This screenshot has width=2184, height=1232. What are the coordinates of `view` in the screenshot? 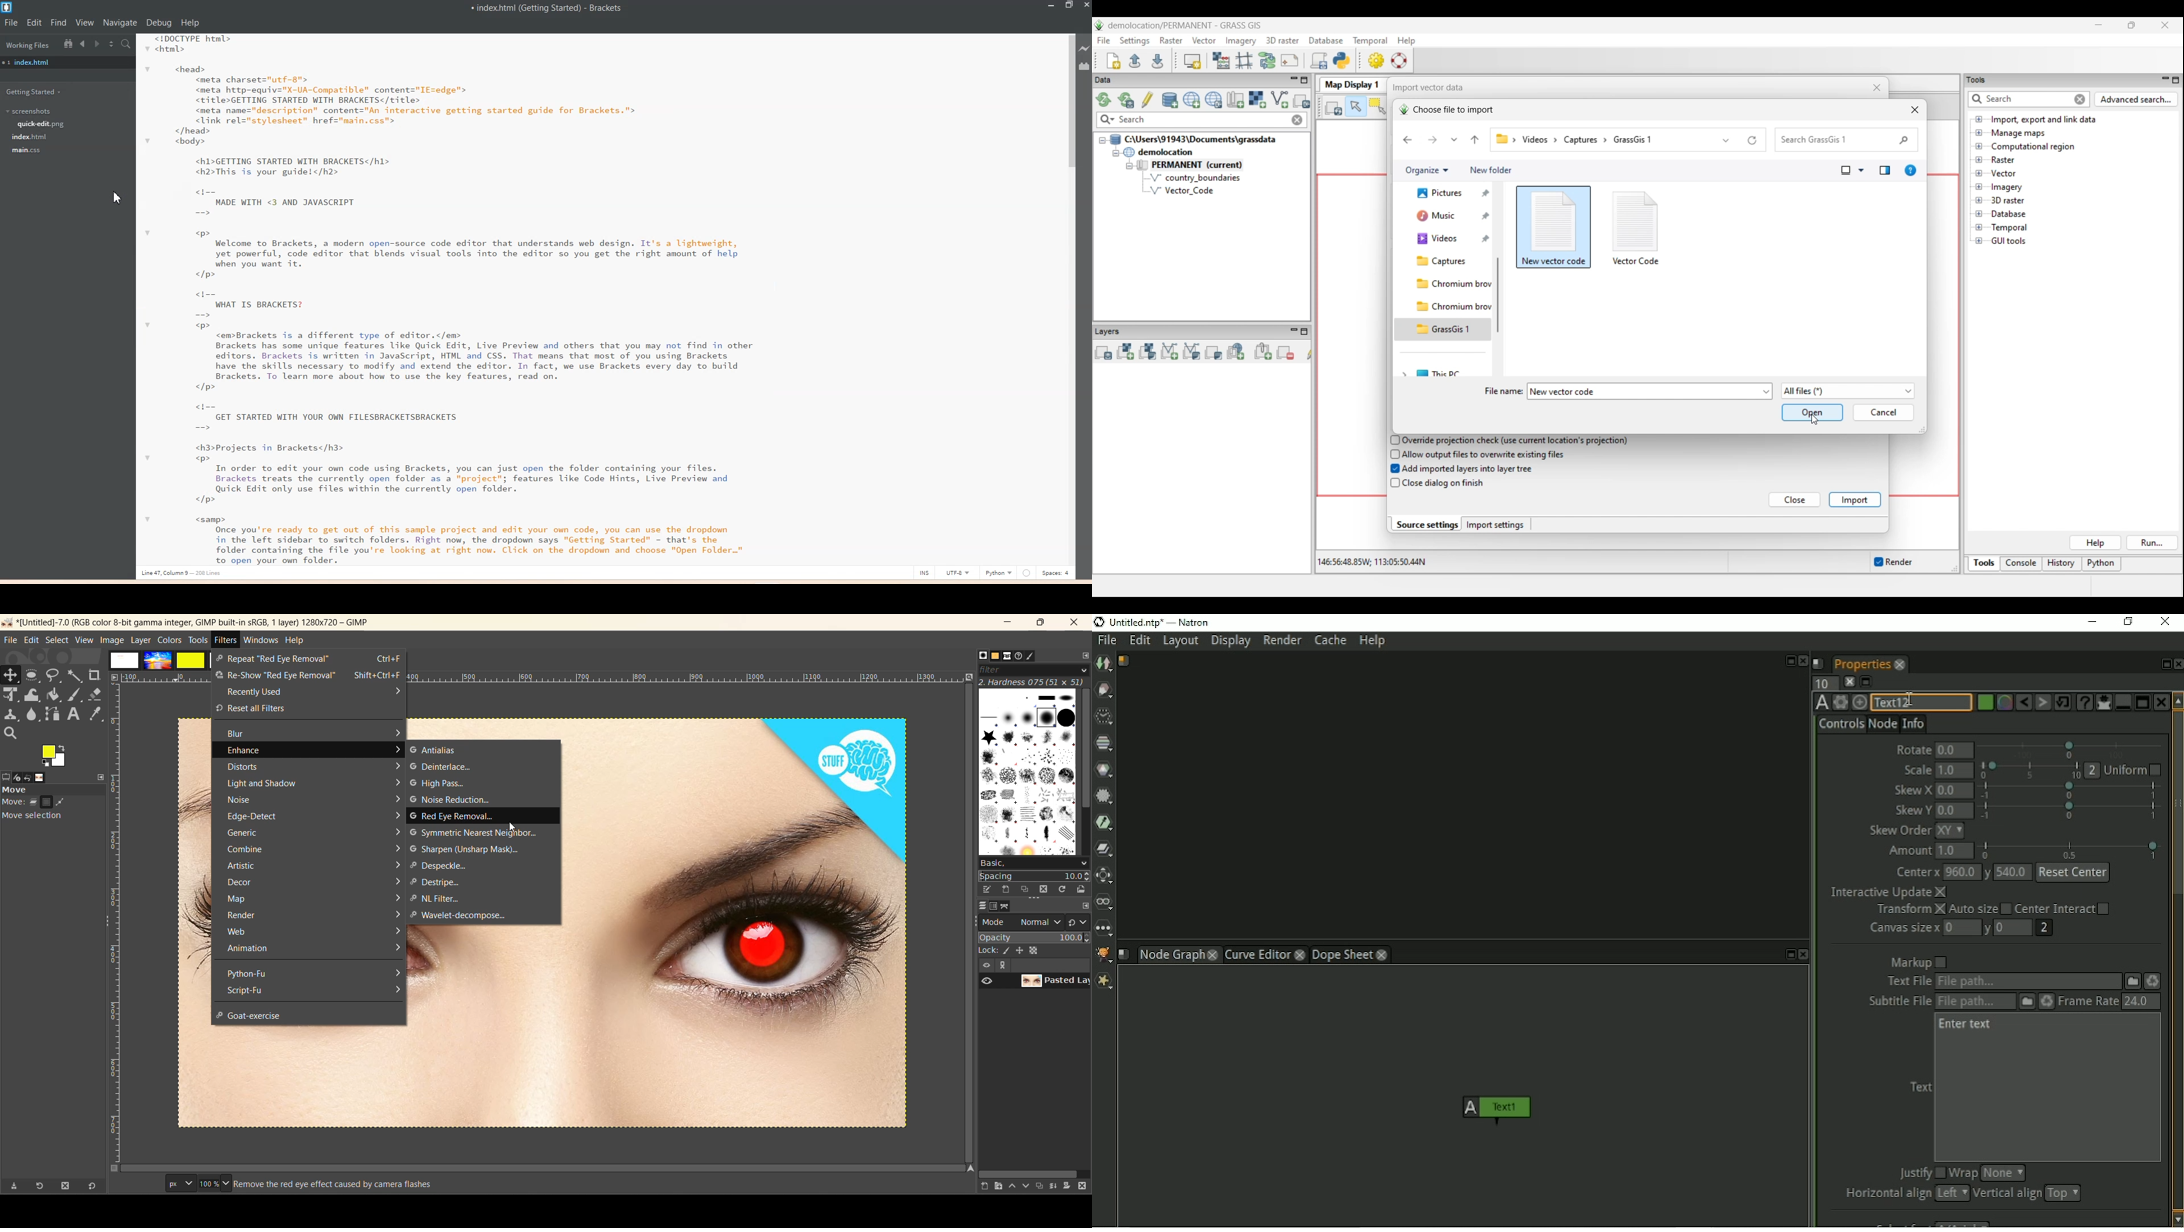 It's located at (82, 641).